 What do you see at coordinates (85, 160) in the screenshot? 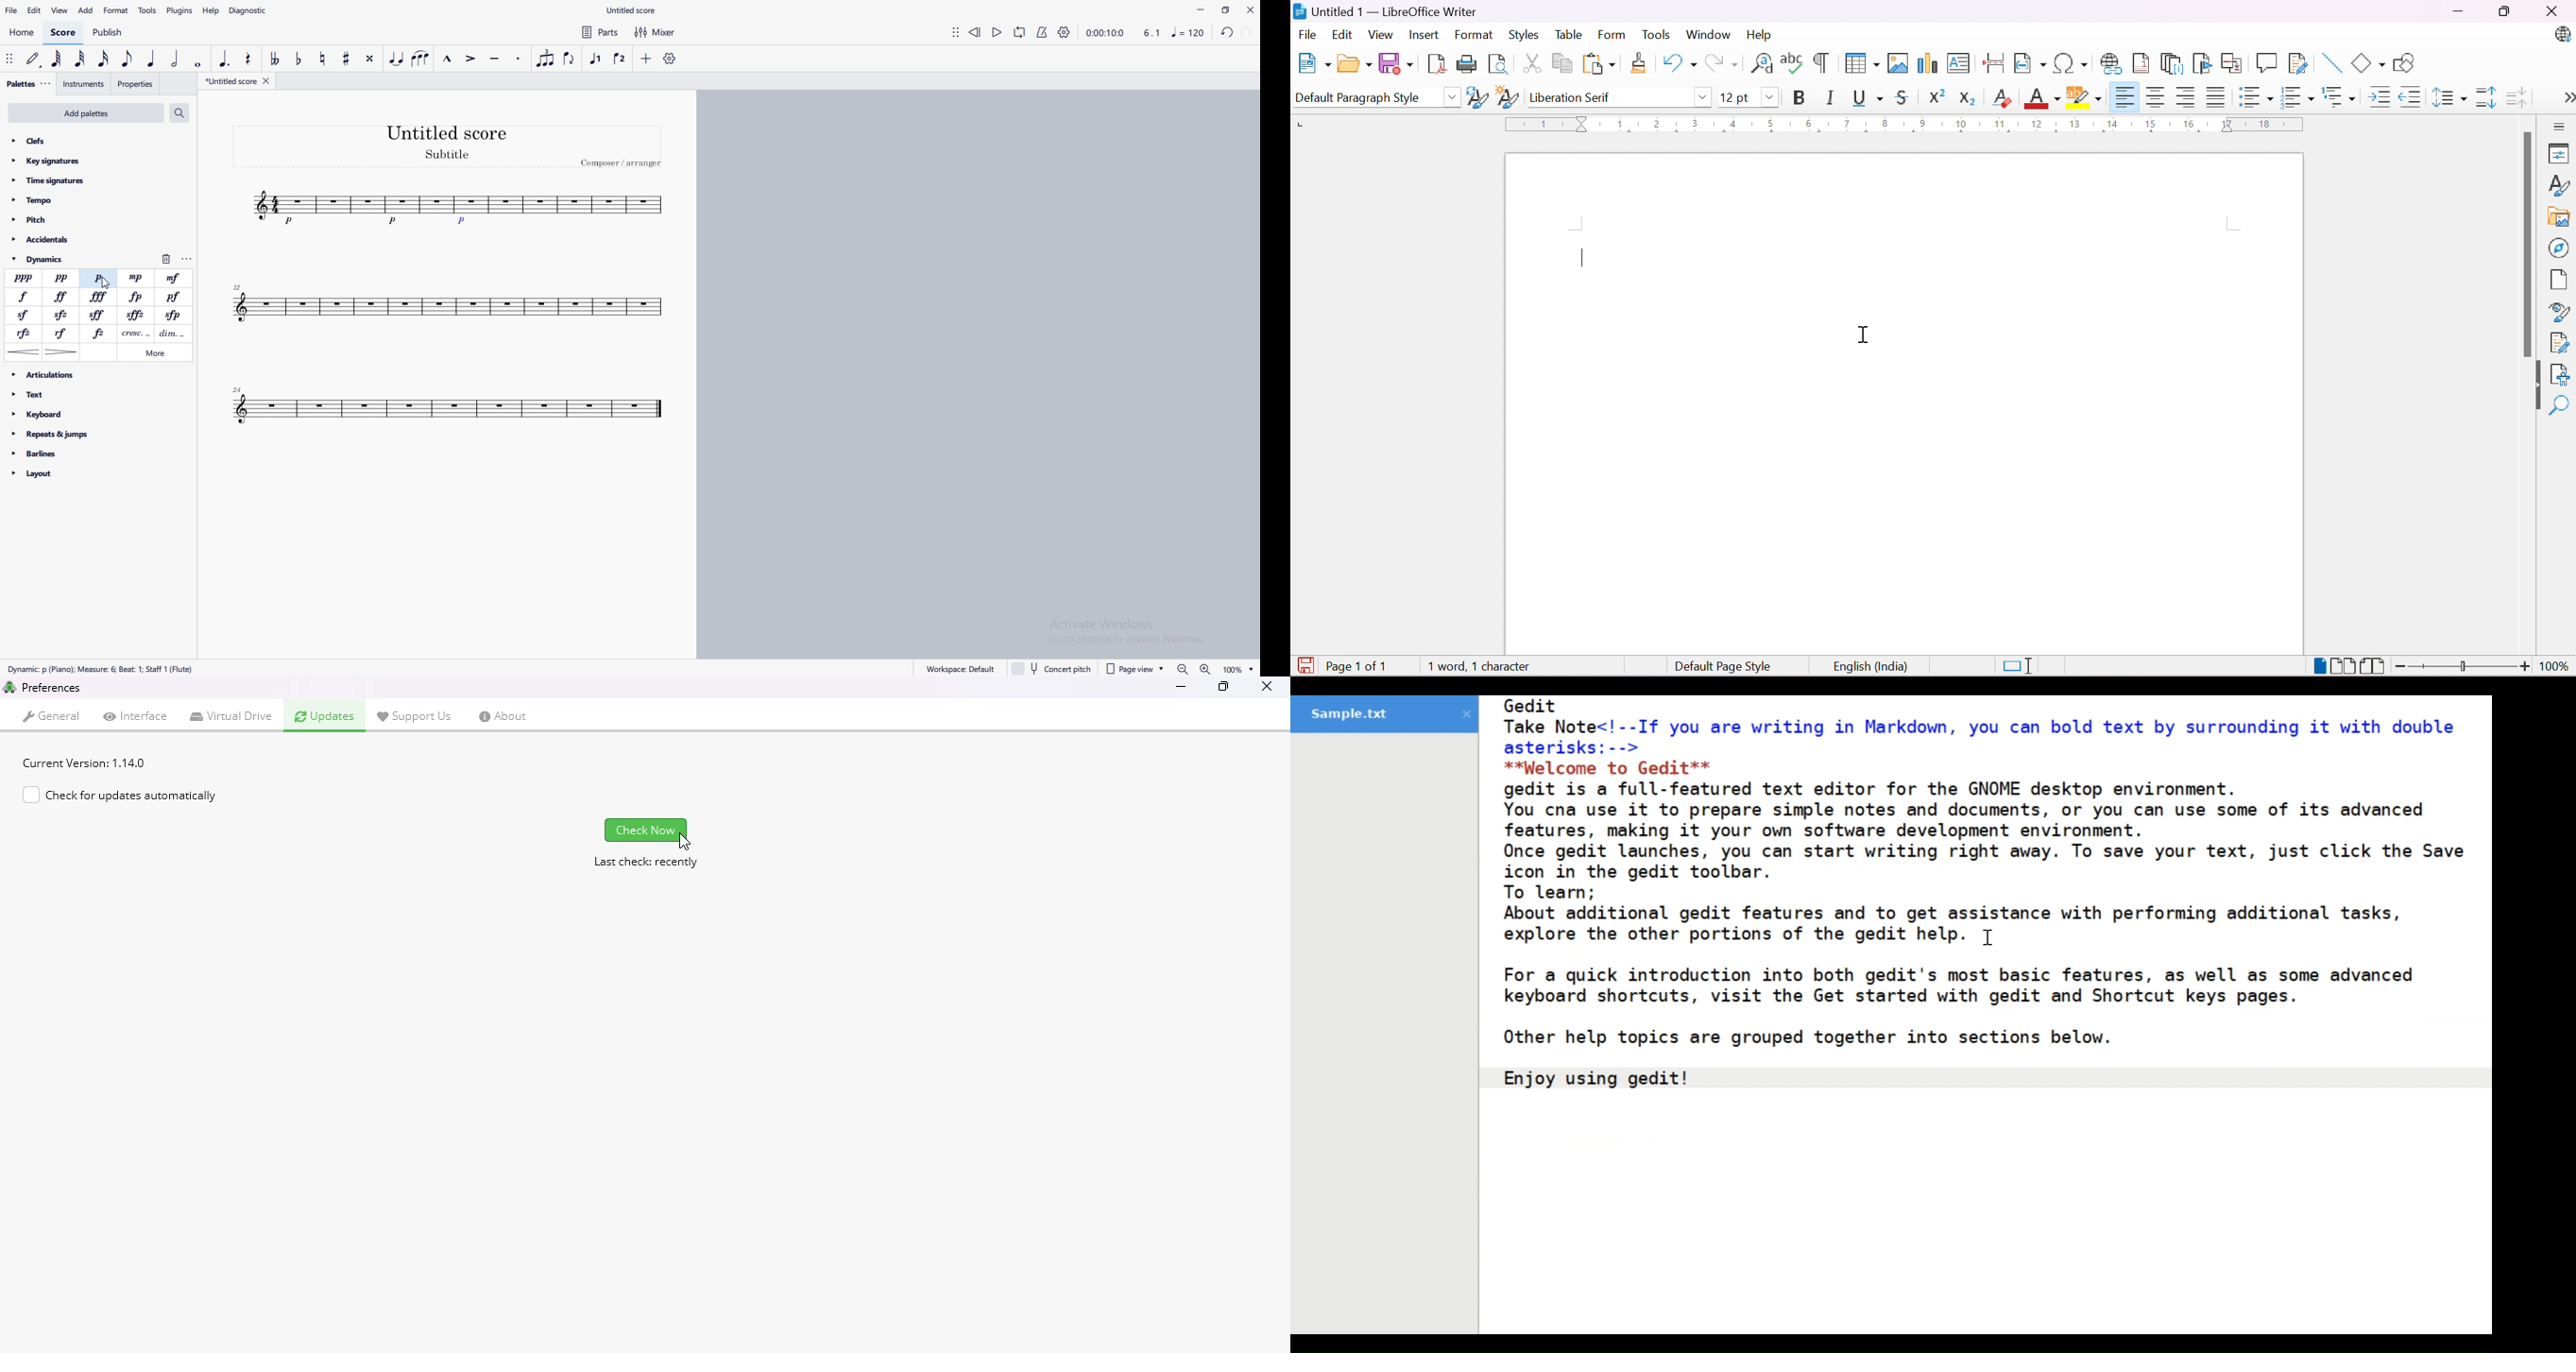
I see `key signatures` at bounding box center [85, 160].